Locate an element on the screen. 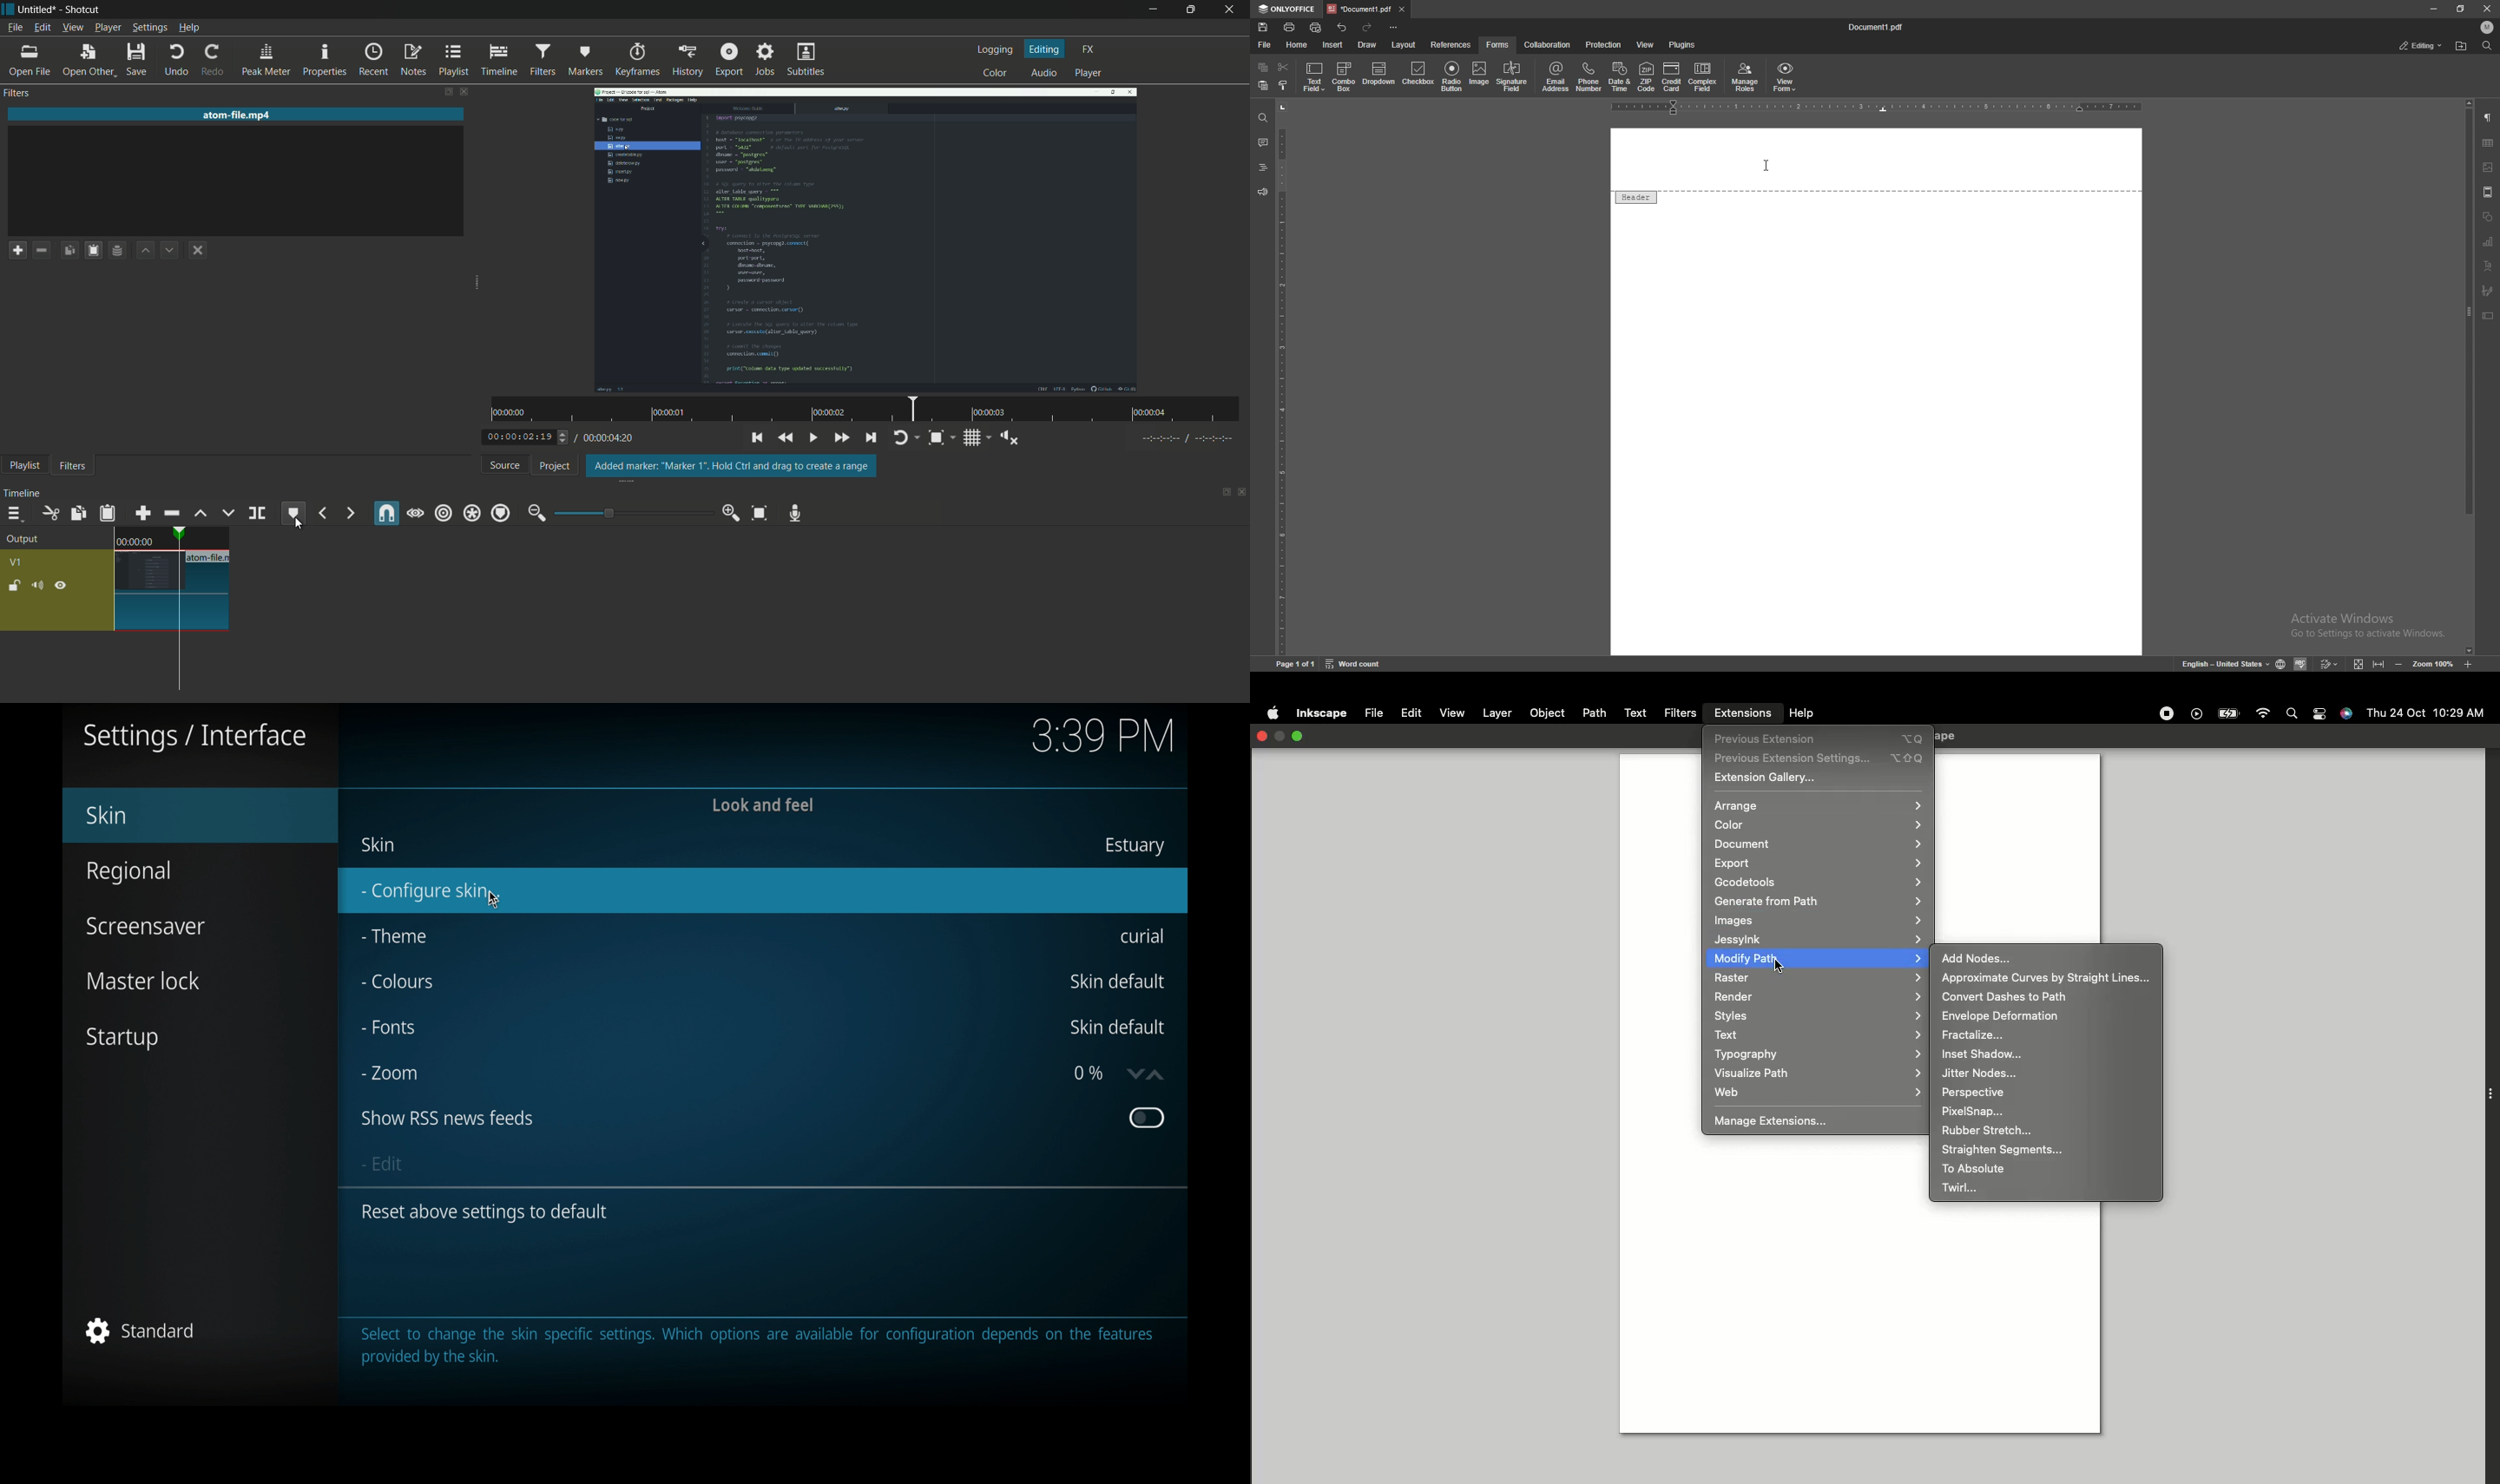 Image resolution: width=2520 pixels, height=1484 pixels. look and feel is located at coordinates (766, 804).